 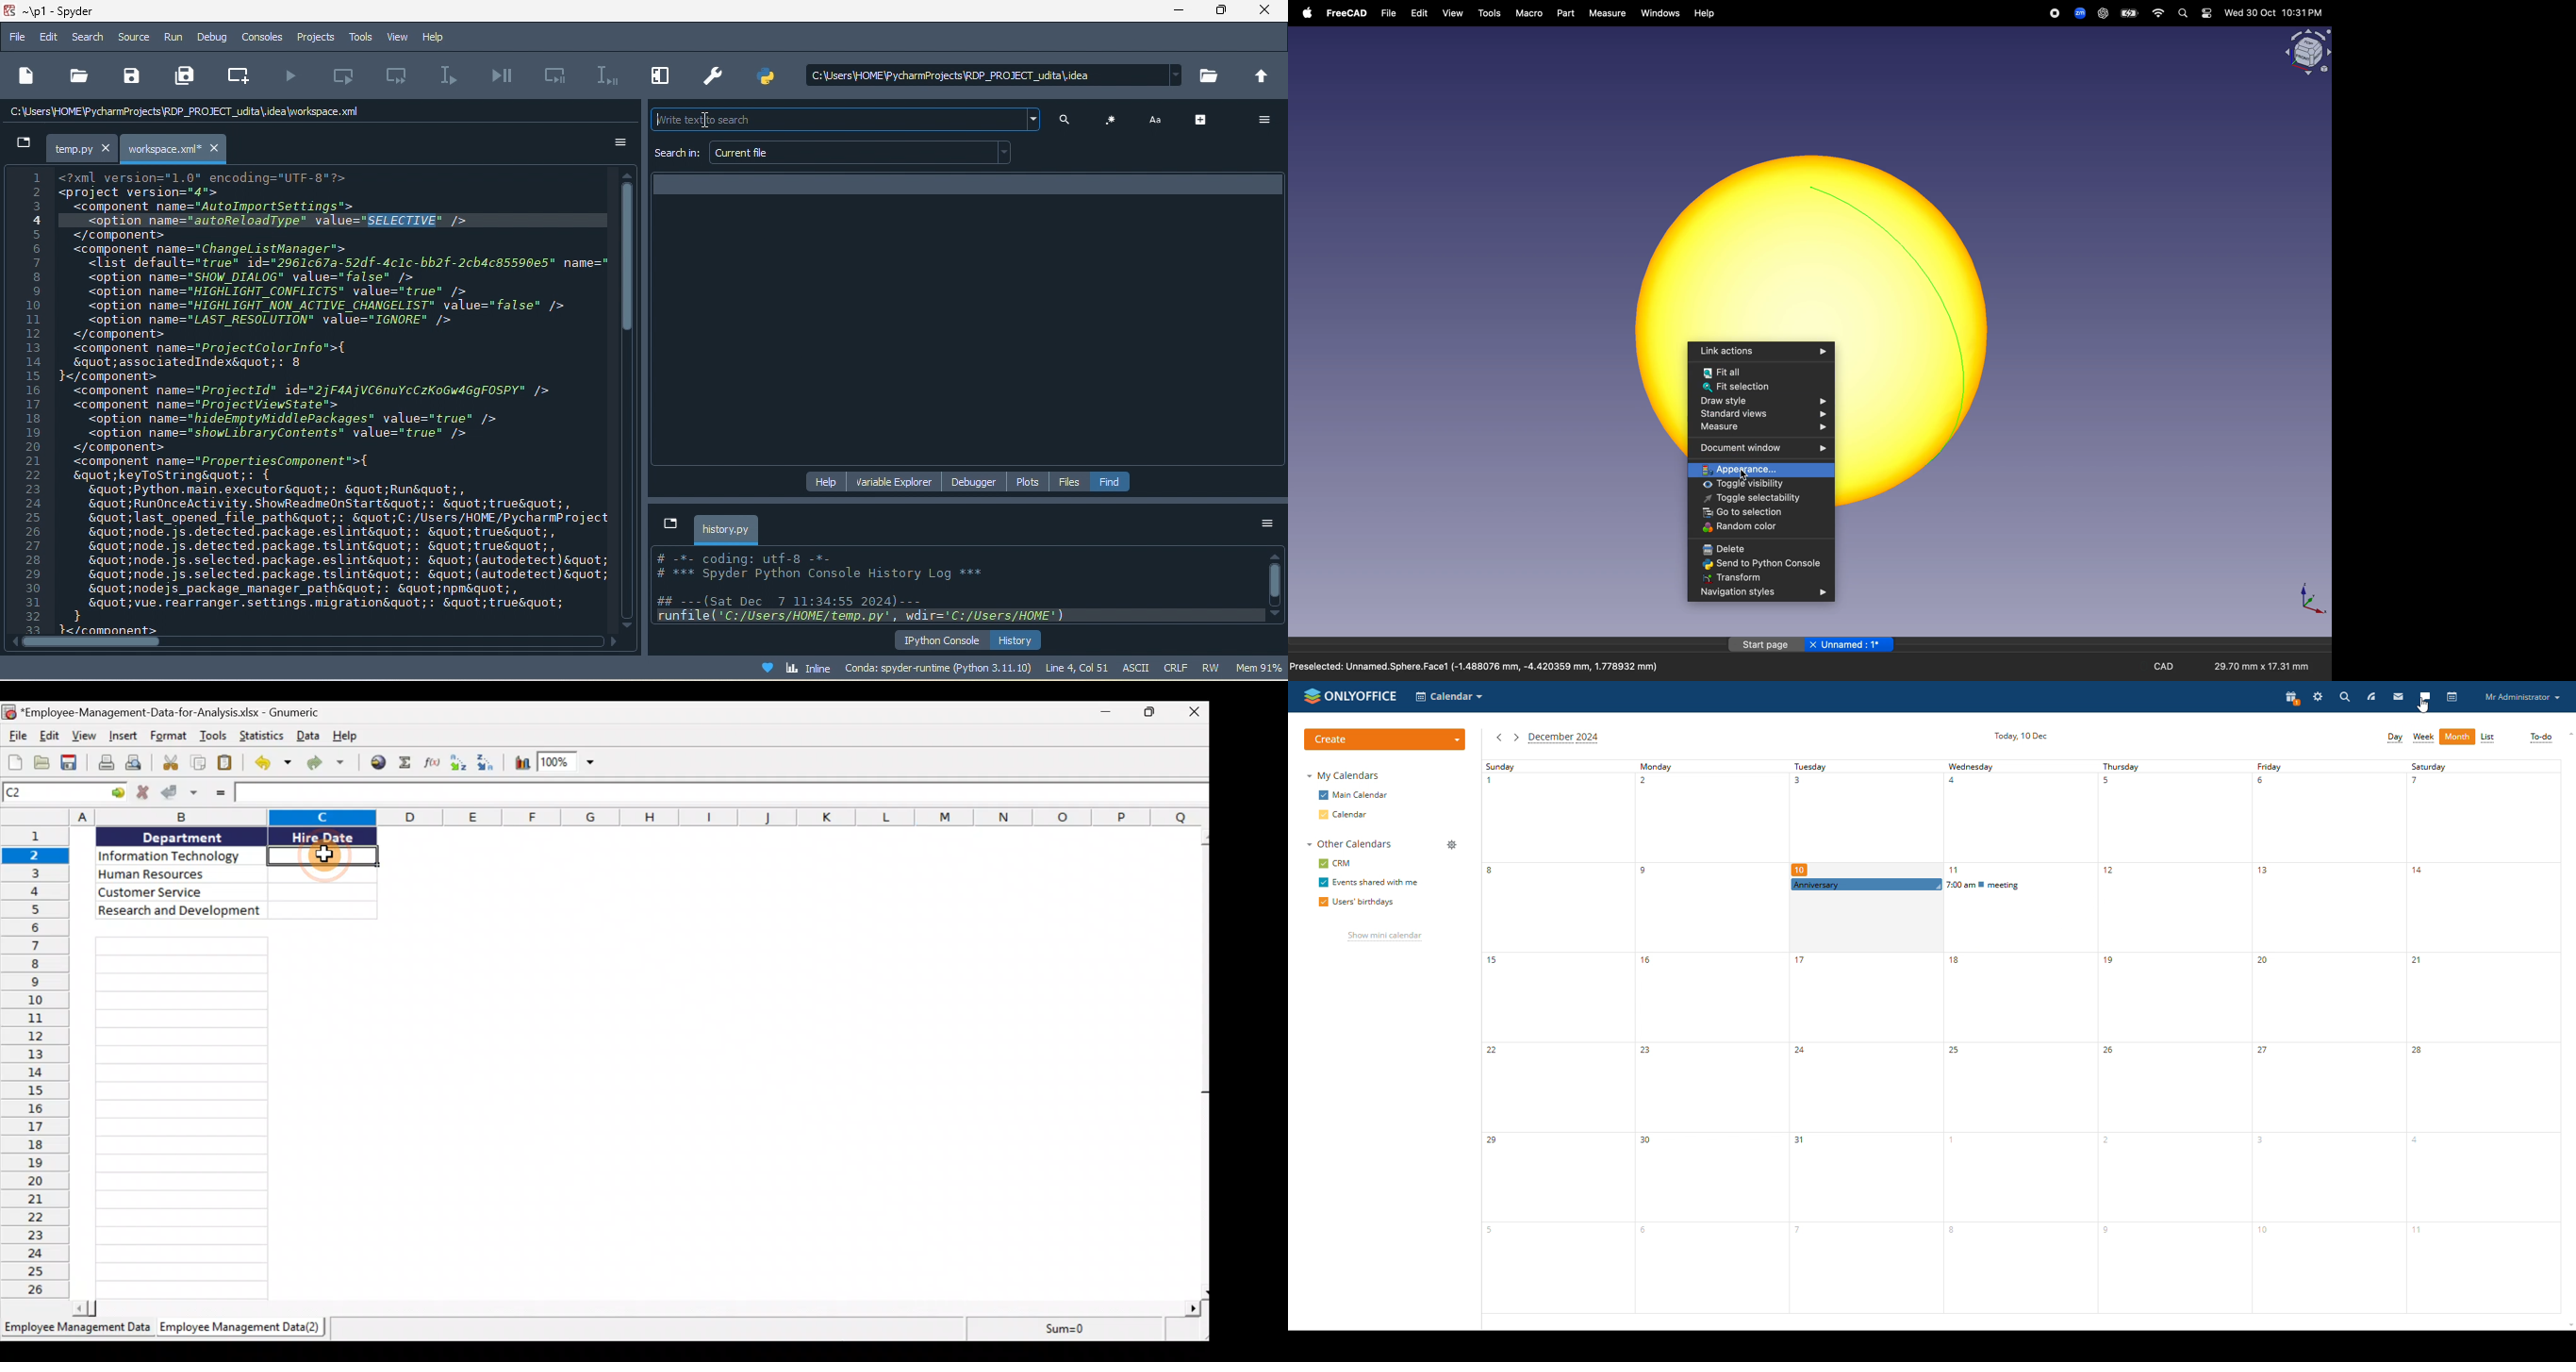 I want to click on free Cad, so click(x=1347, y=14).